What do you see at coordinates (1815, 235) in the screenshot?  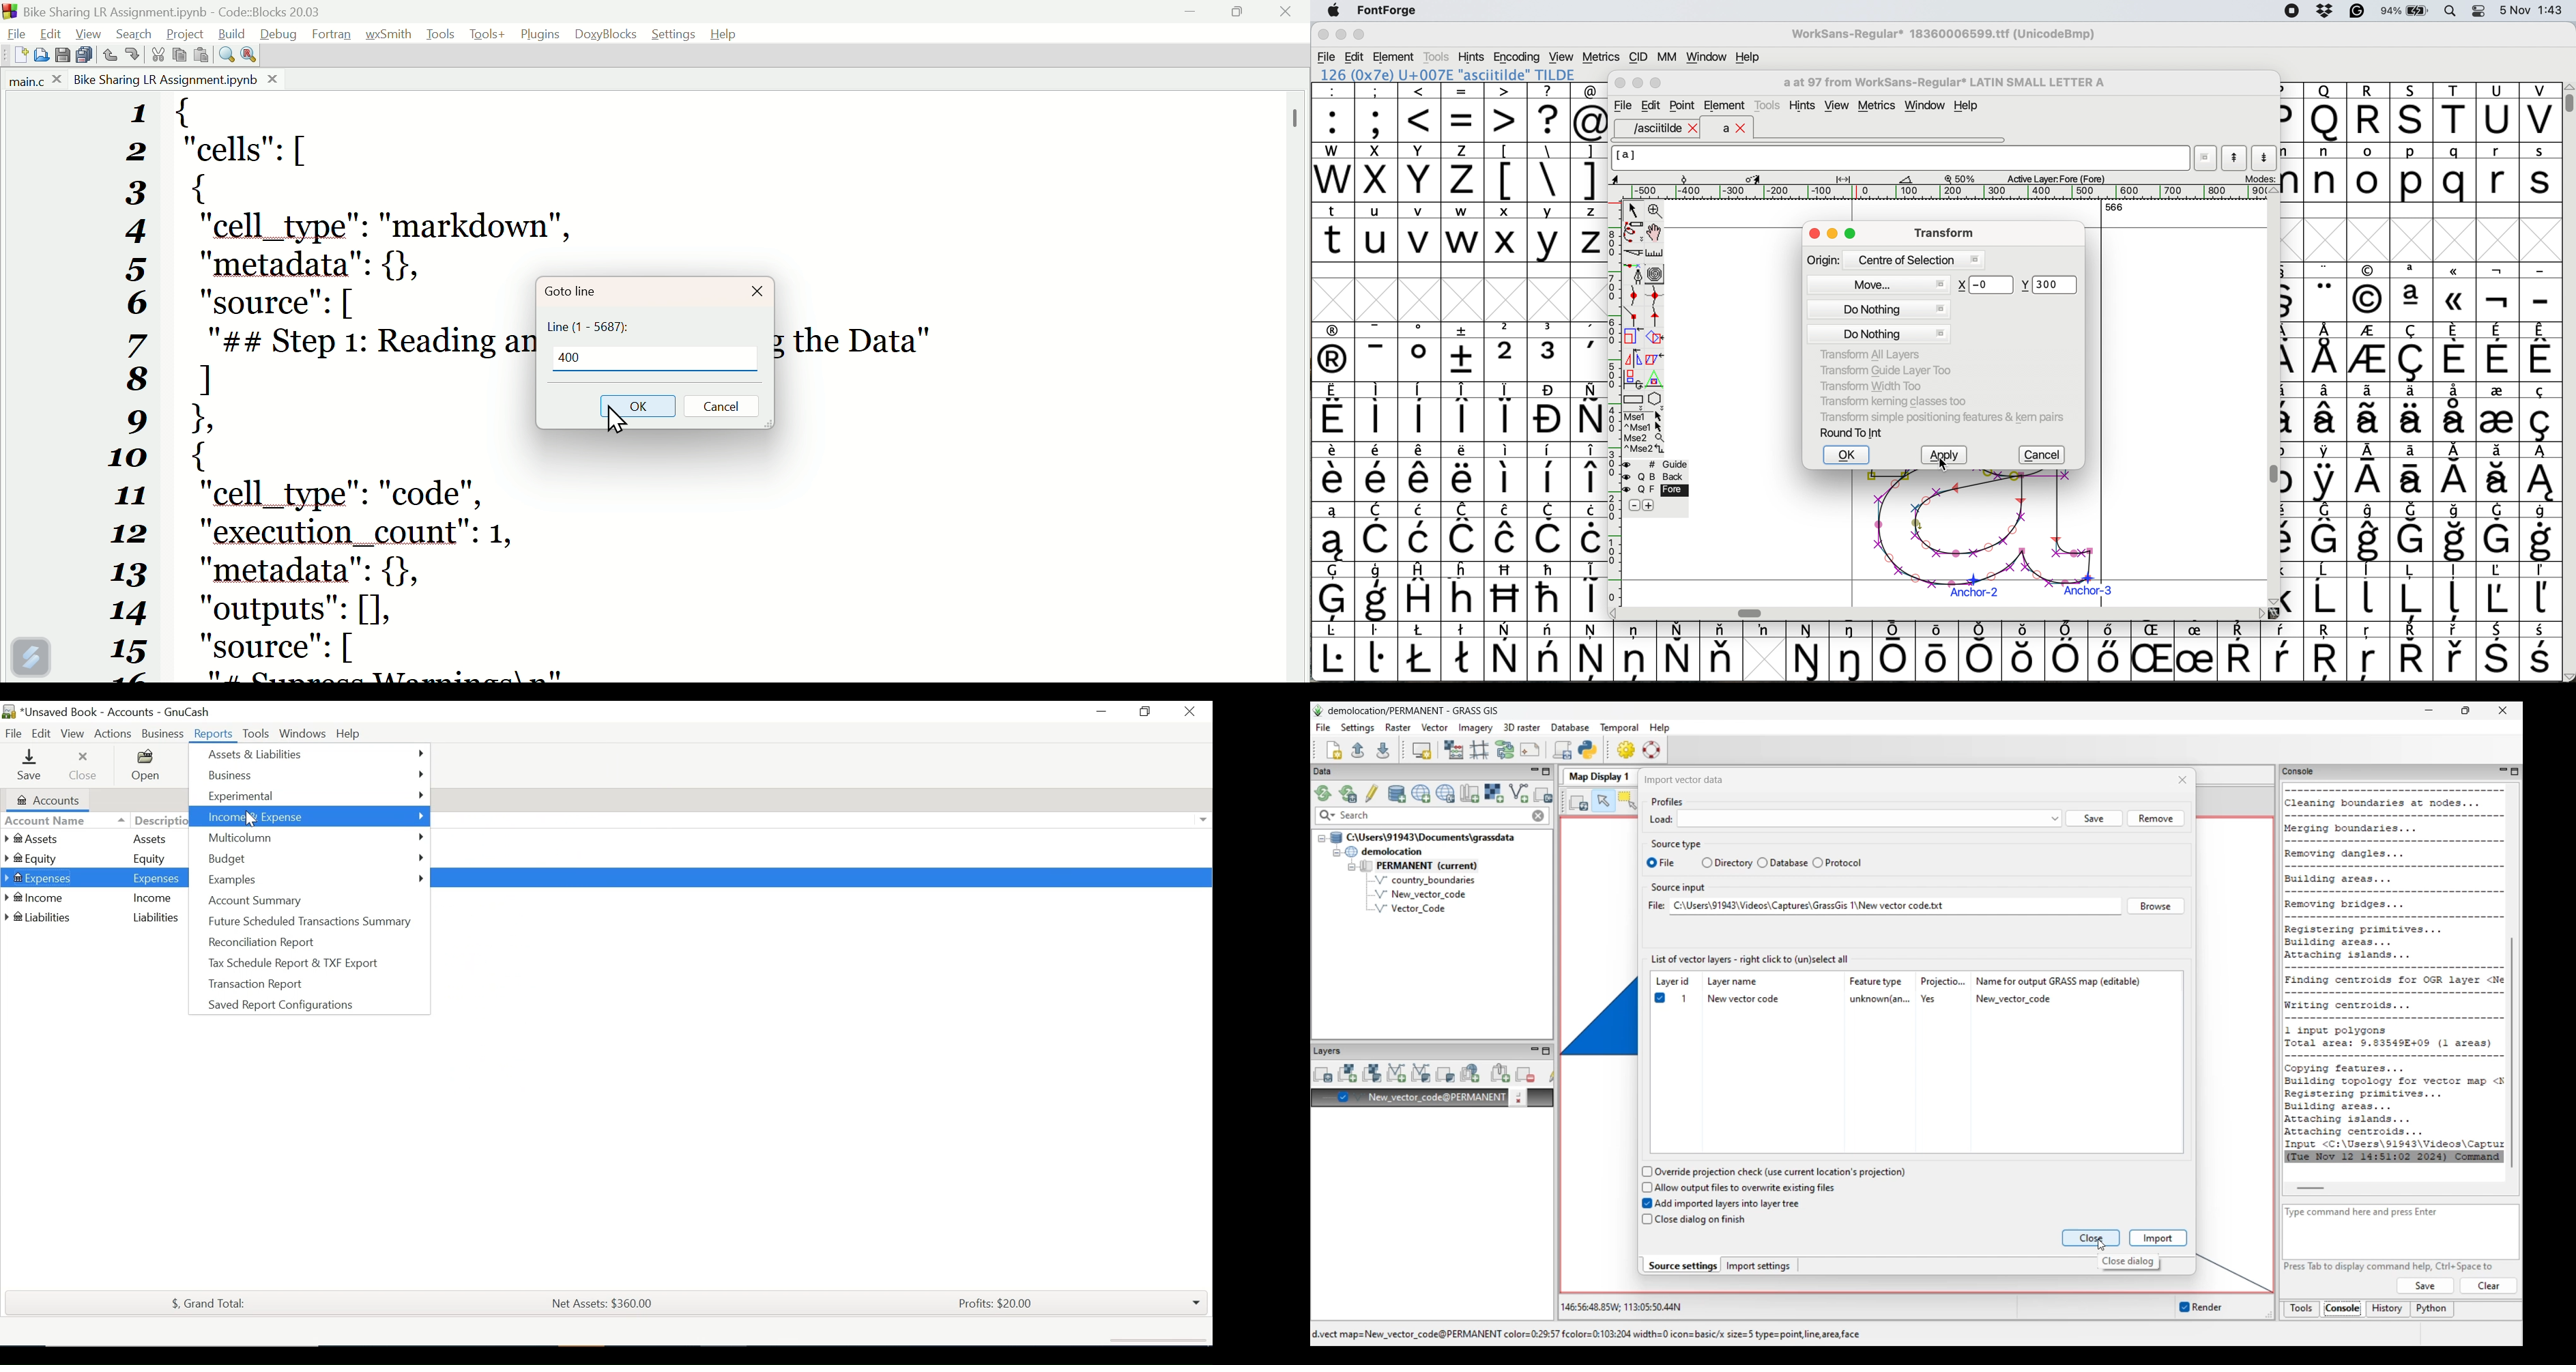 I see `close` at bounding box center [1815, 235].